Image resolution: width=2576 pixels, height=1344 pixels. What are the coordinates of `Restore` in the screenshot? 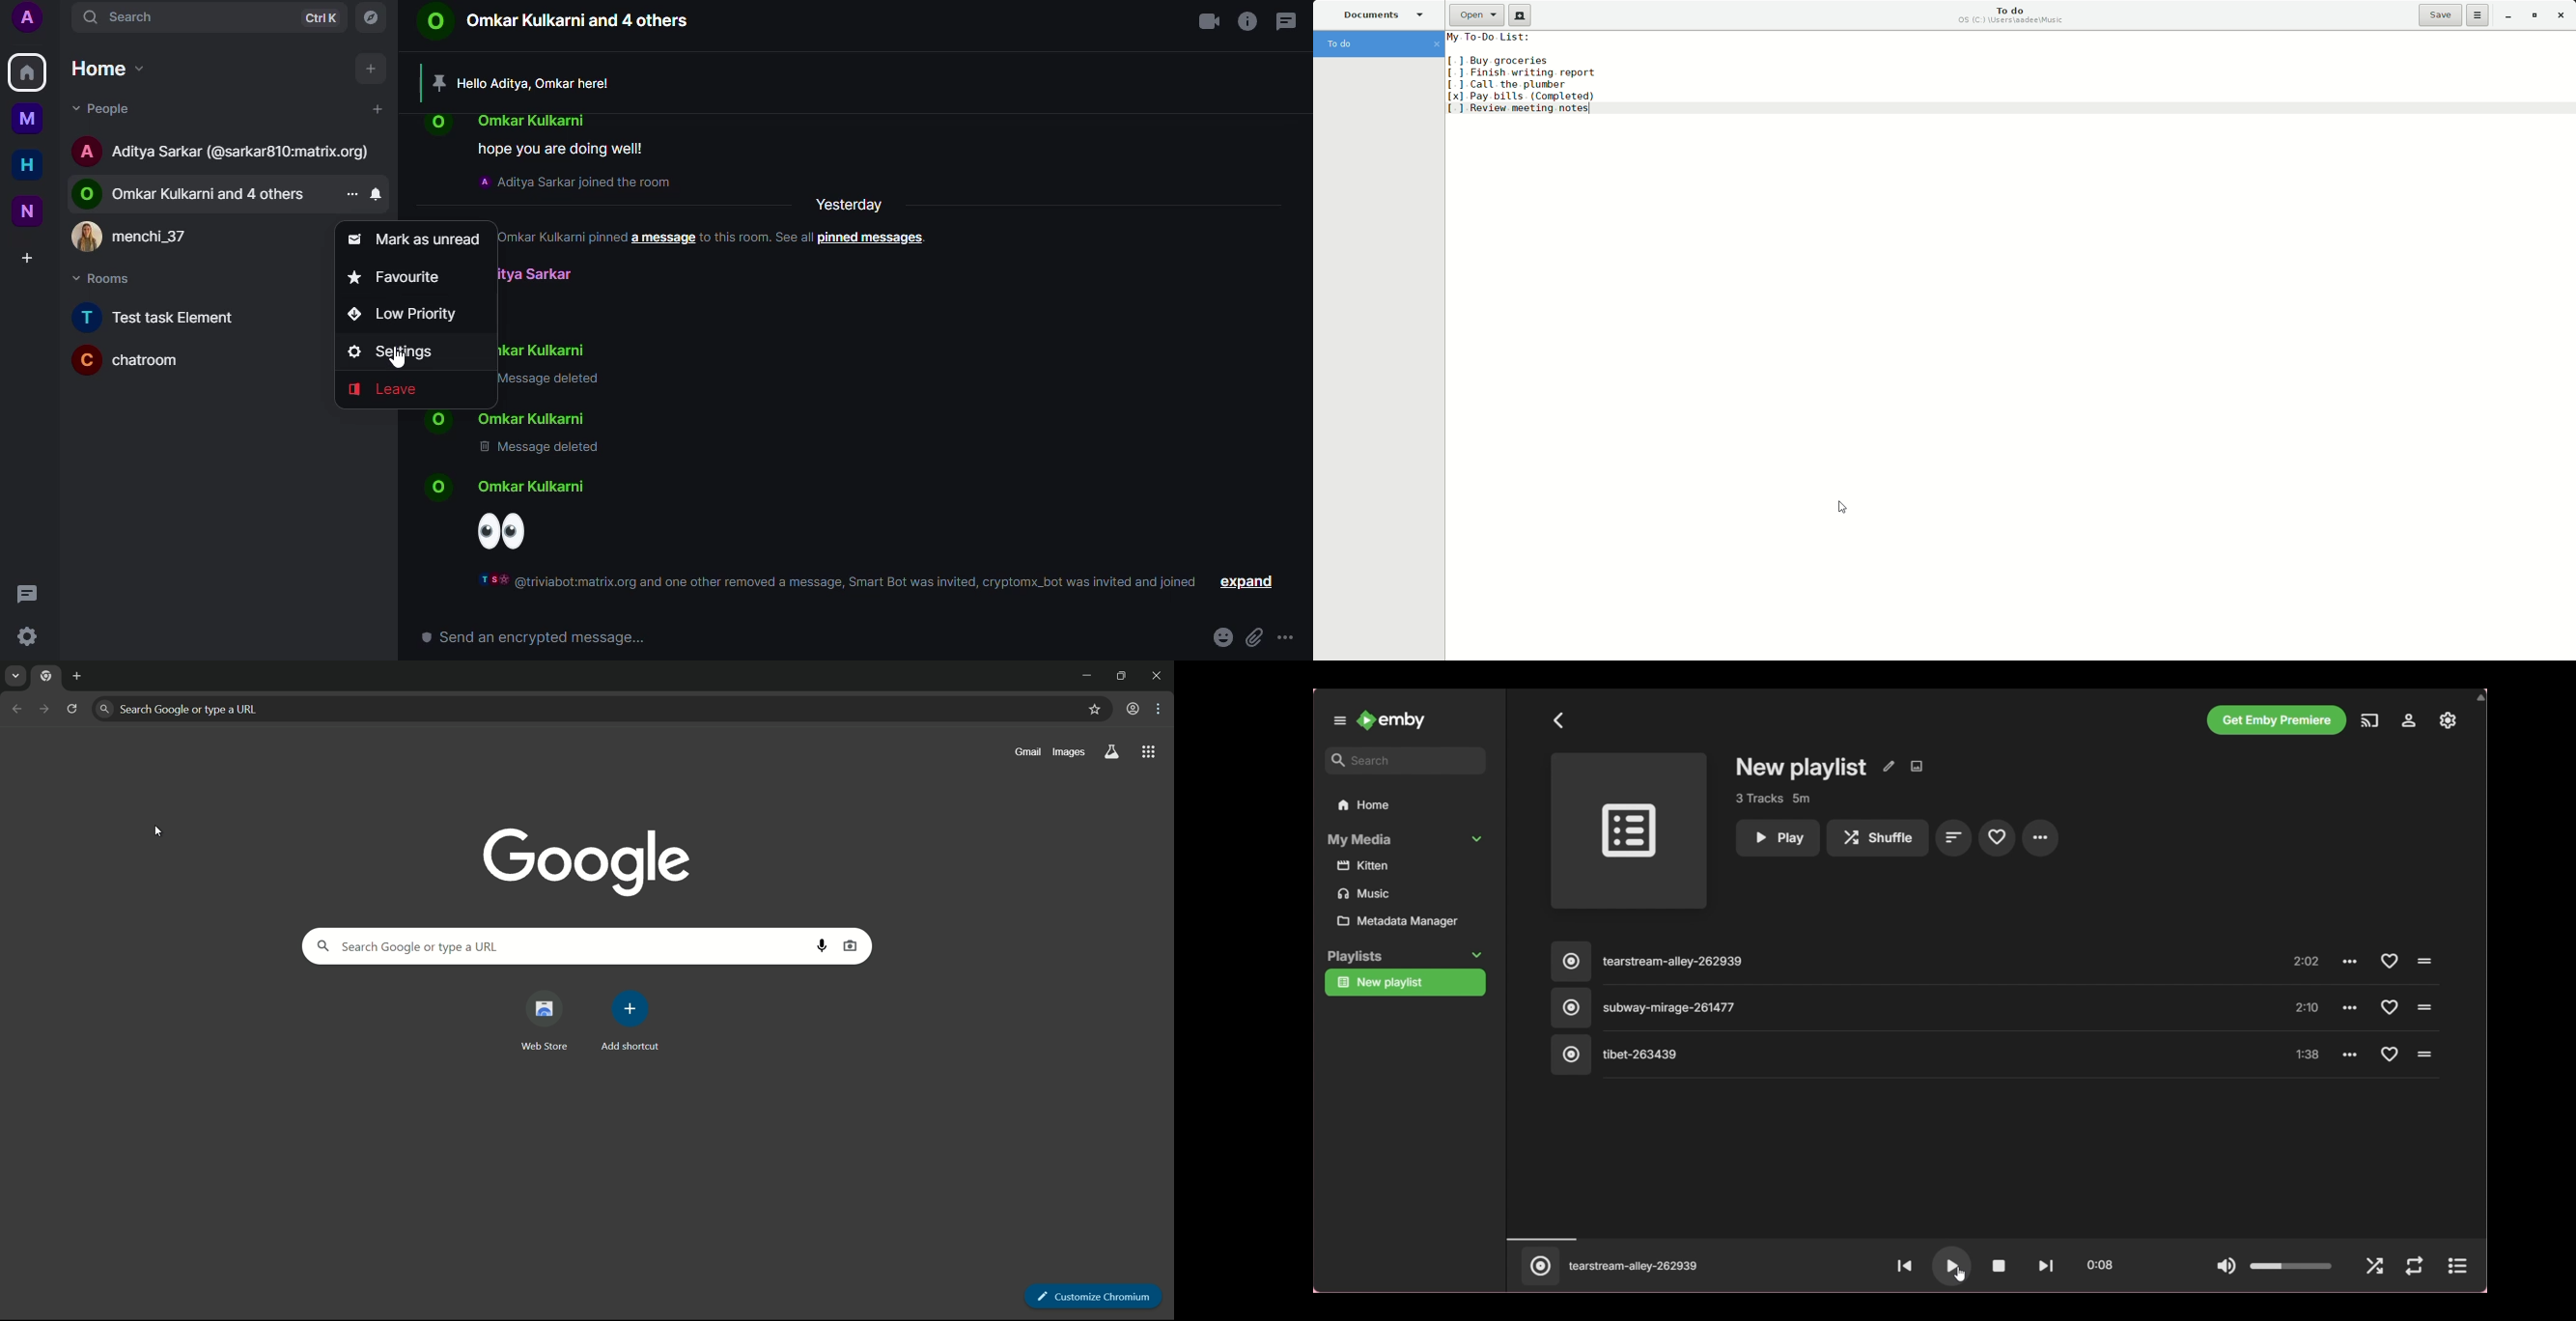 It's located at (2534, 16).